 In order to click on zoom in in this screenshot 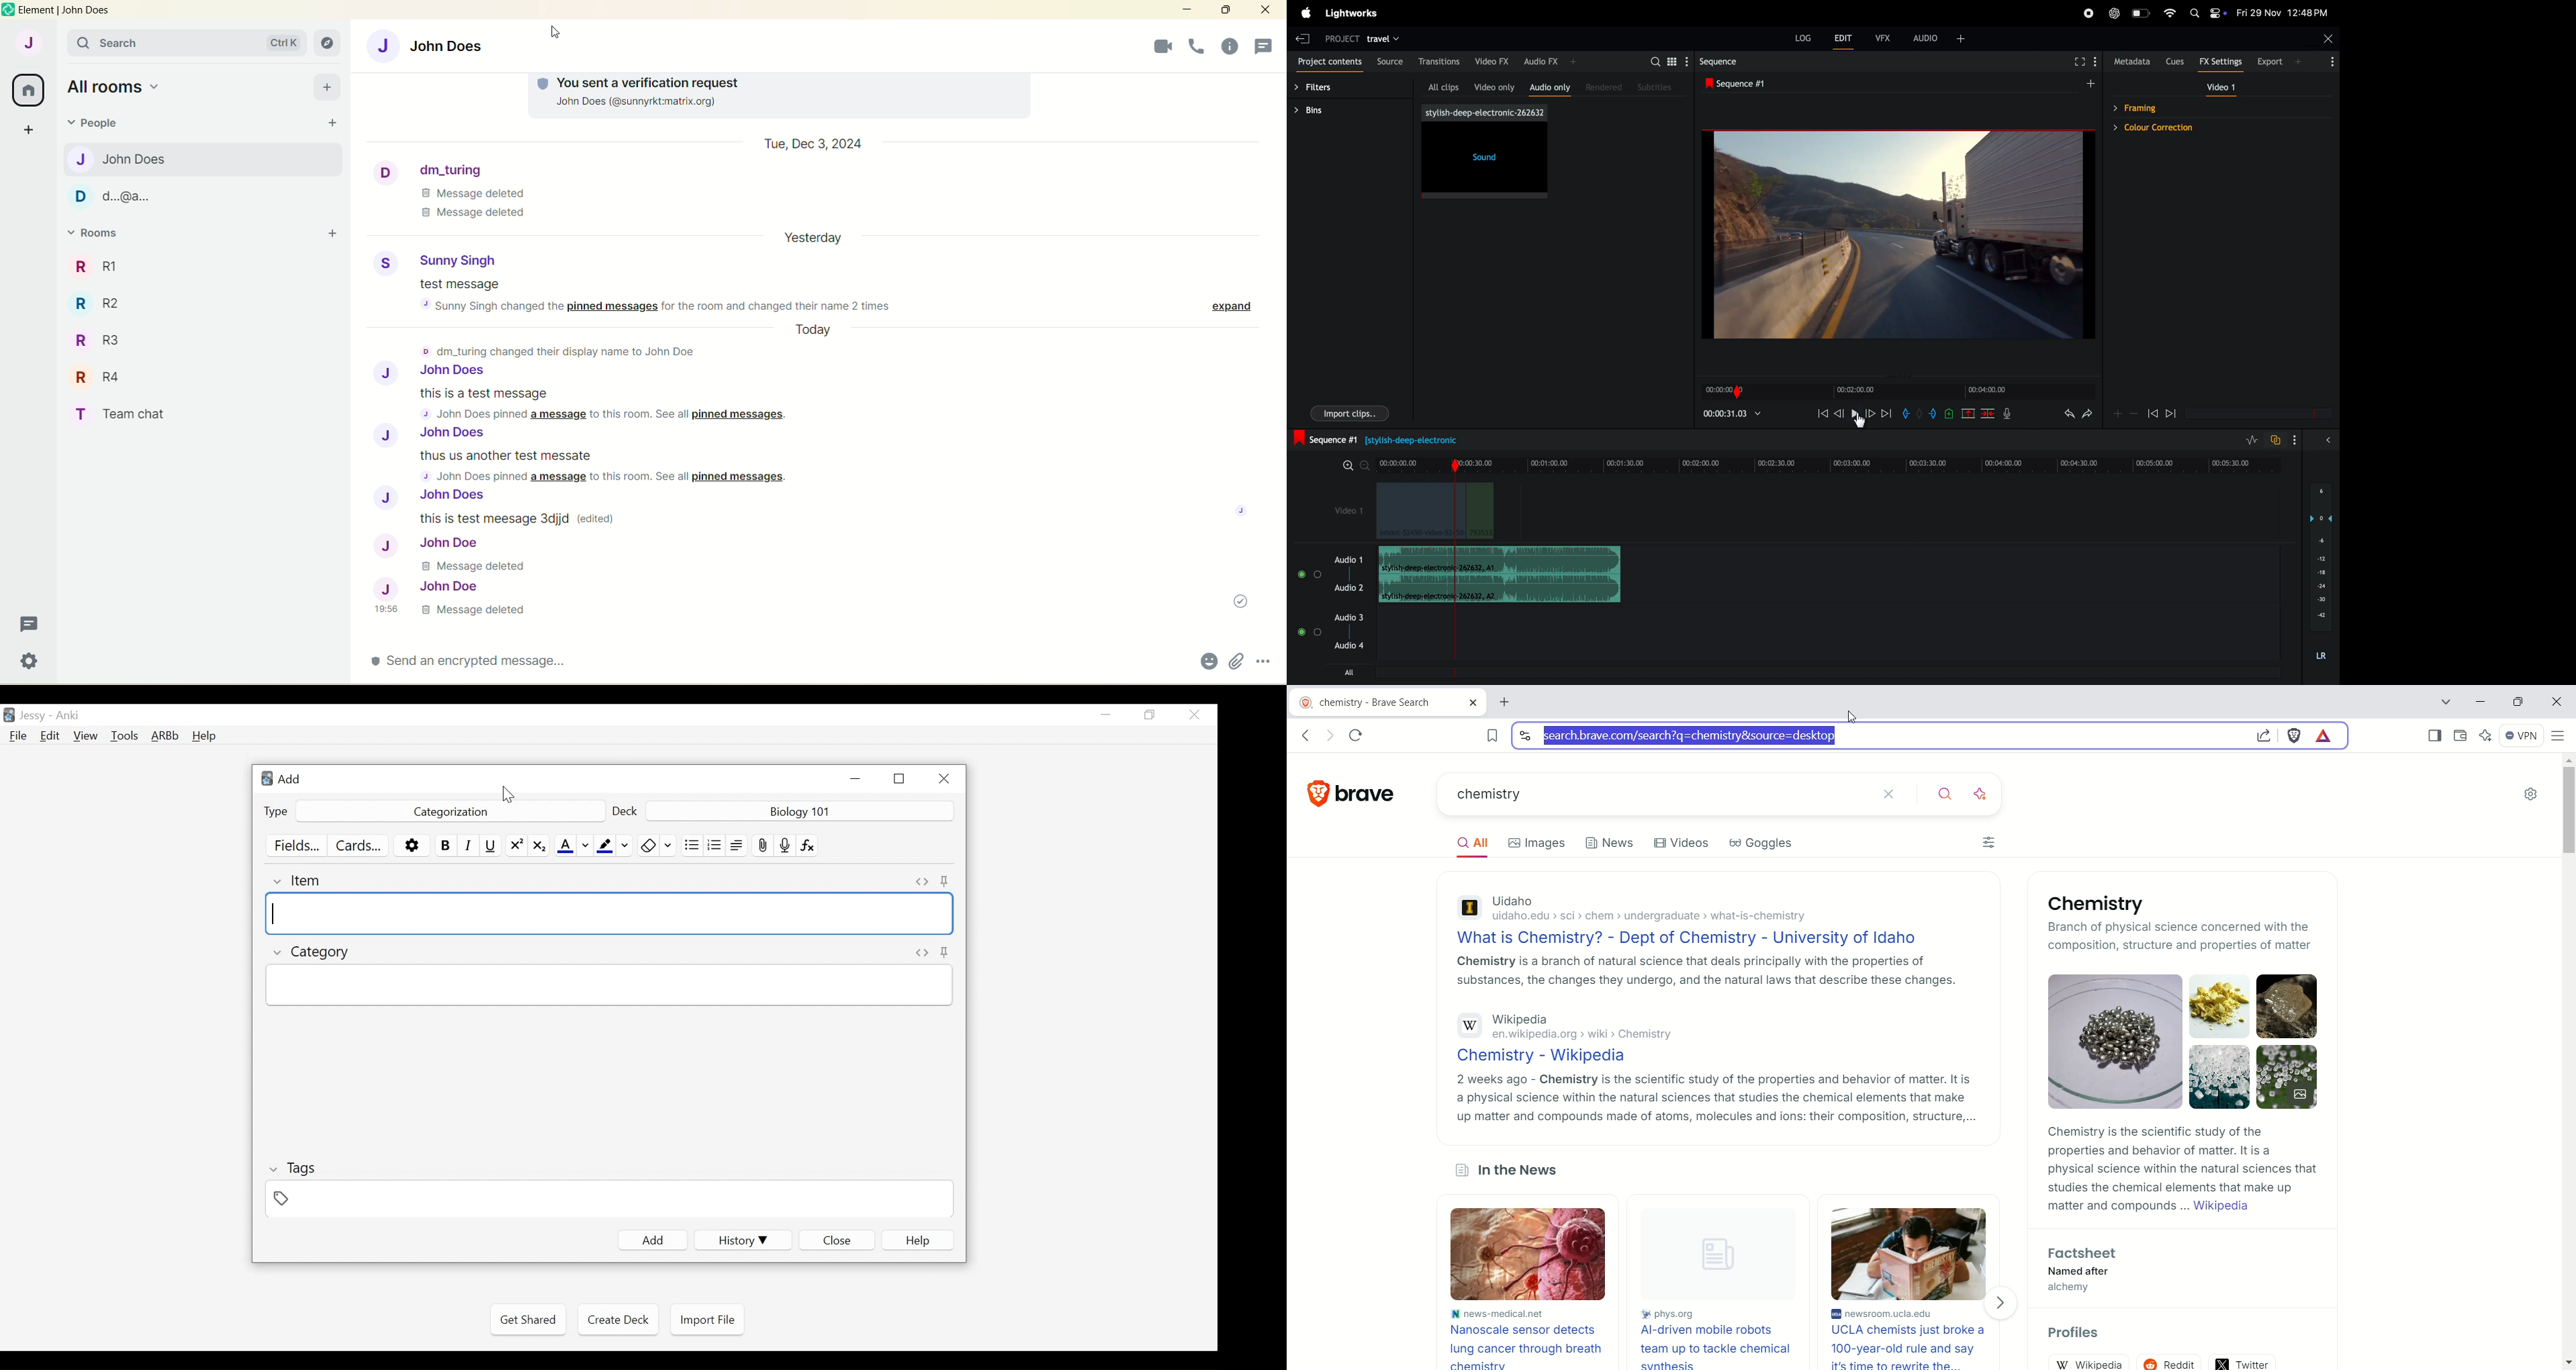, I will do `click(2119, 413)`.